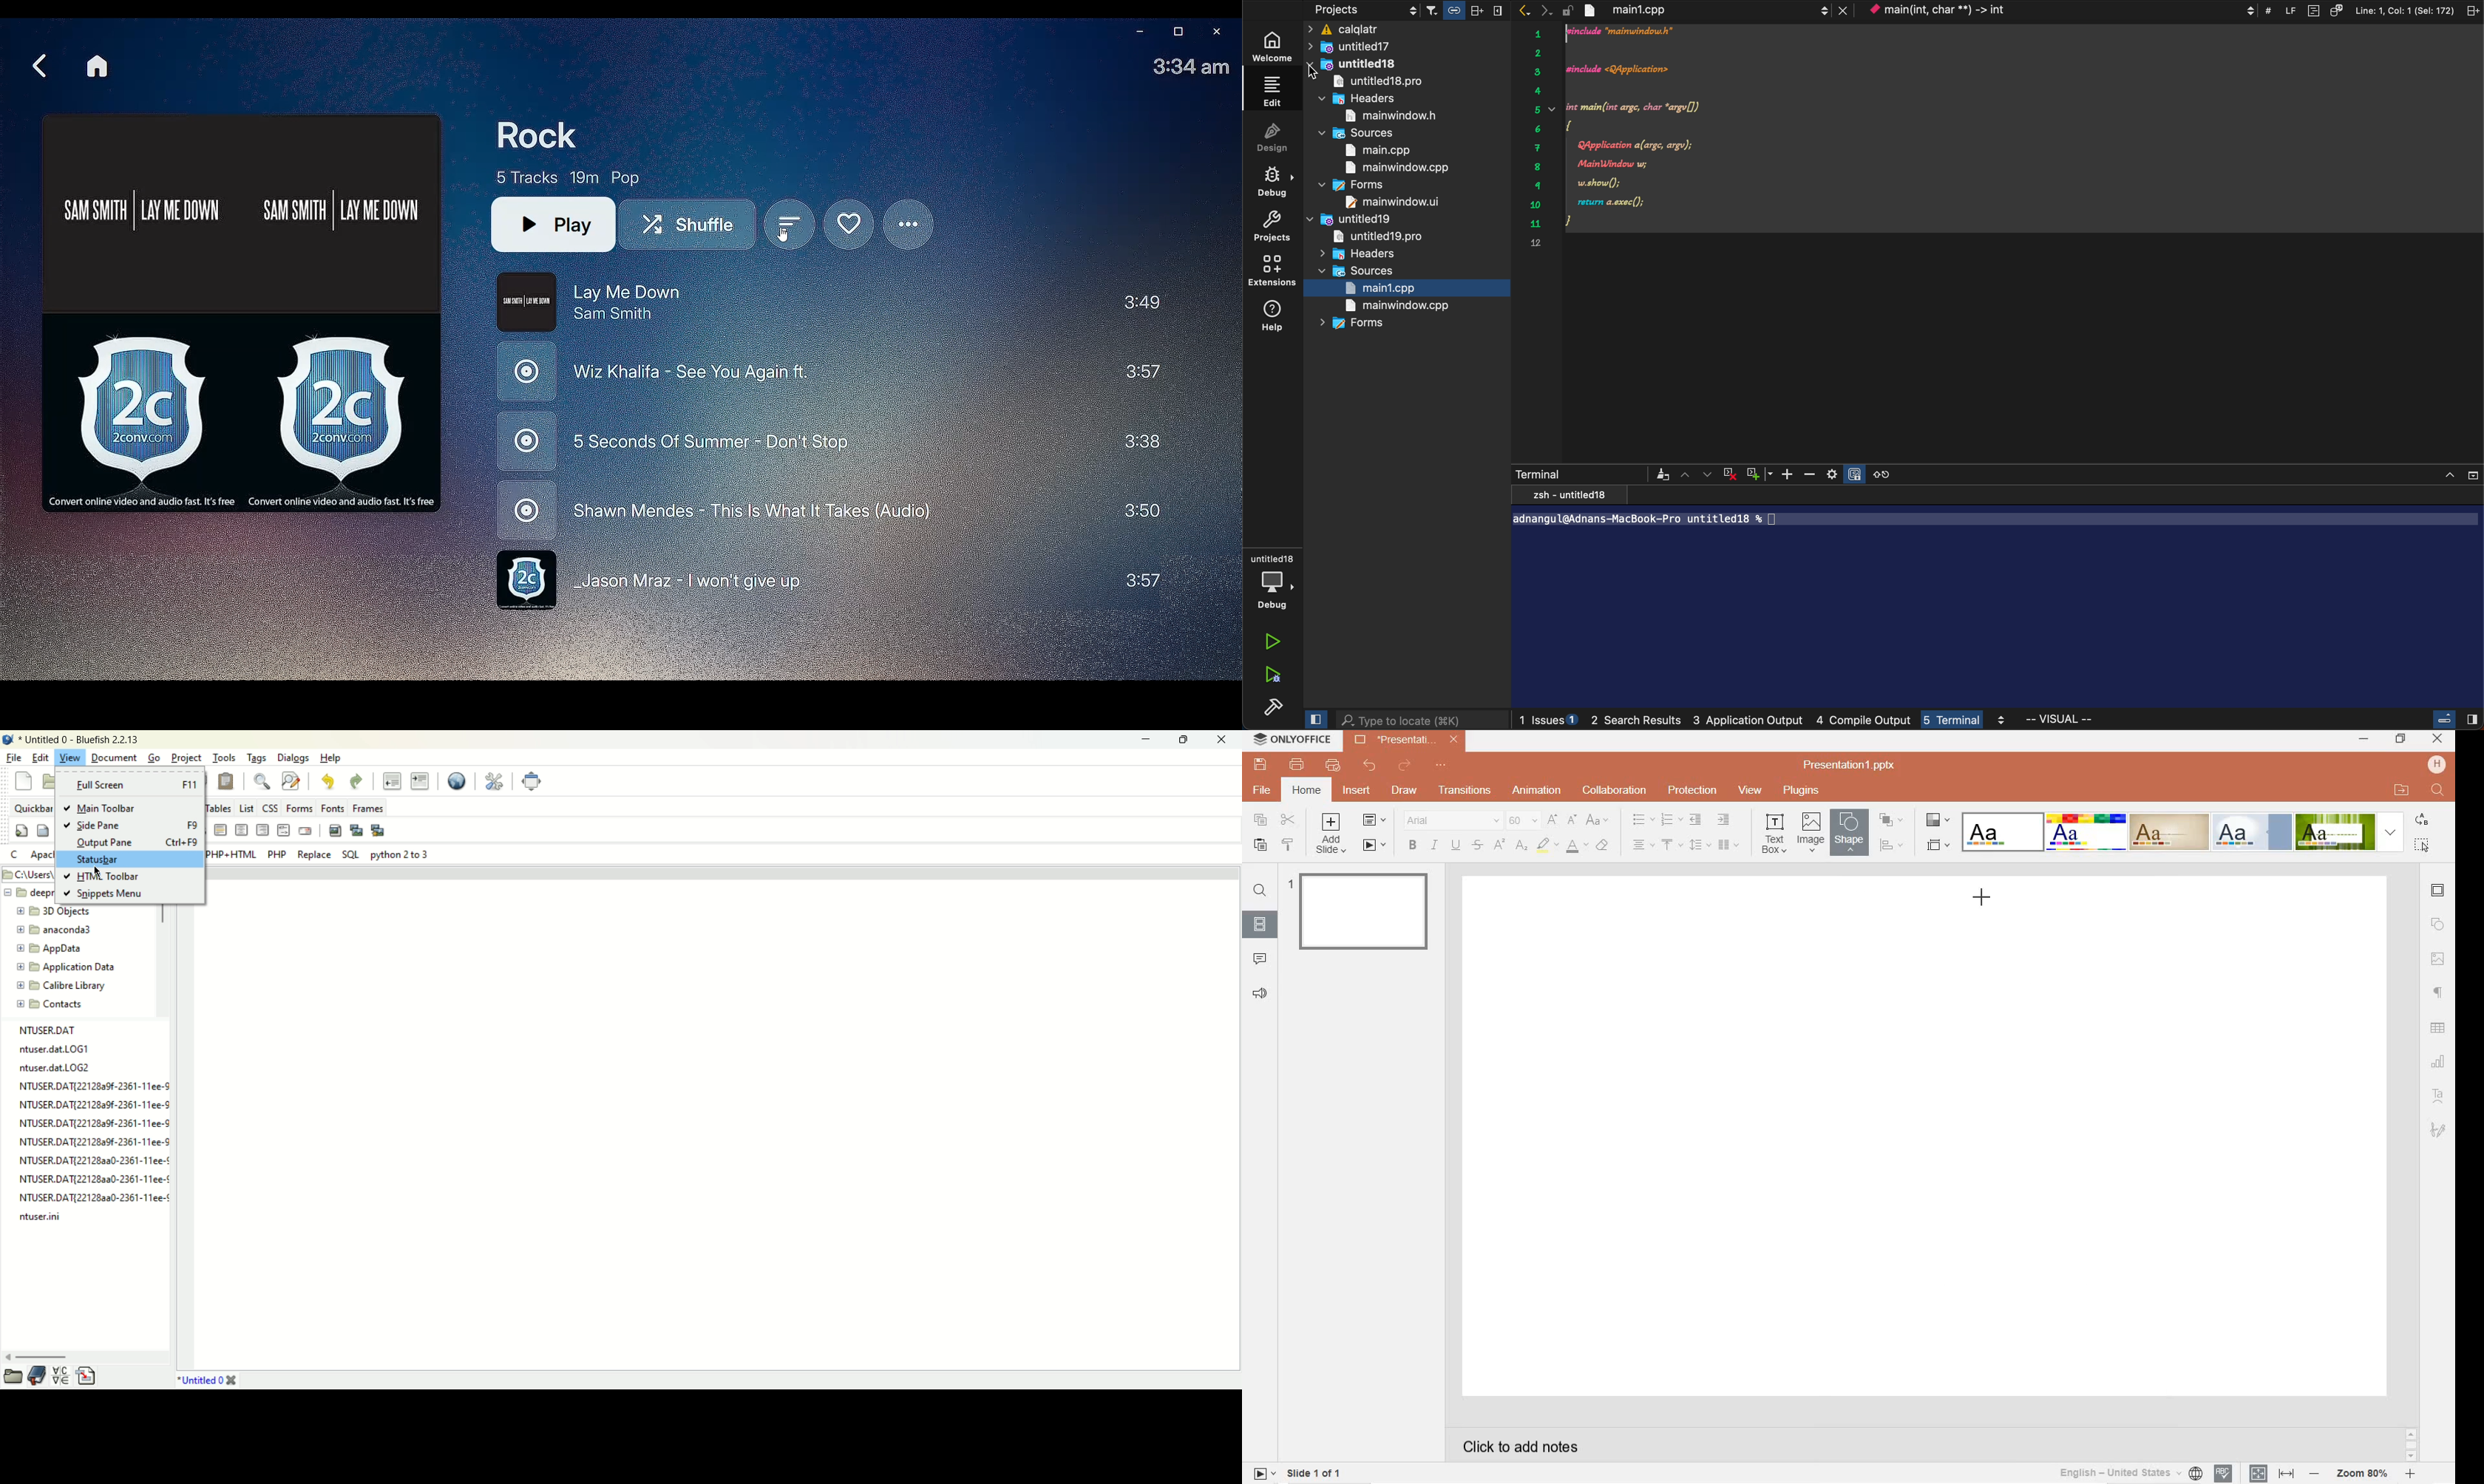 The image size is (2492, 1484). What do you see at coordinates (1405, 767) in the screenshot?
I see `redo` at bounding box center [1405, 767].